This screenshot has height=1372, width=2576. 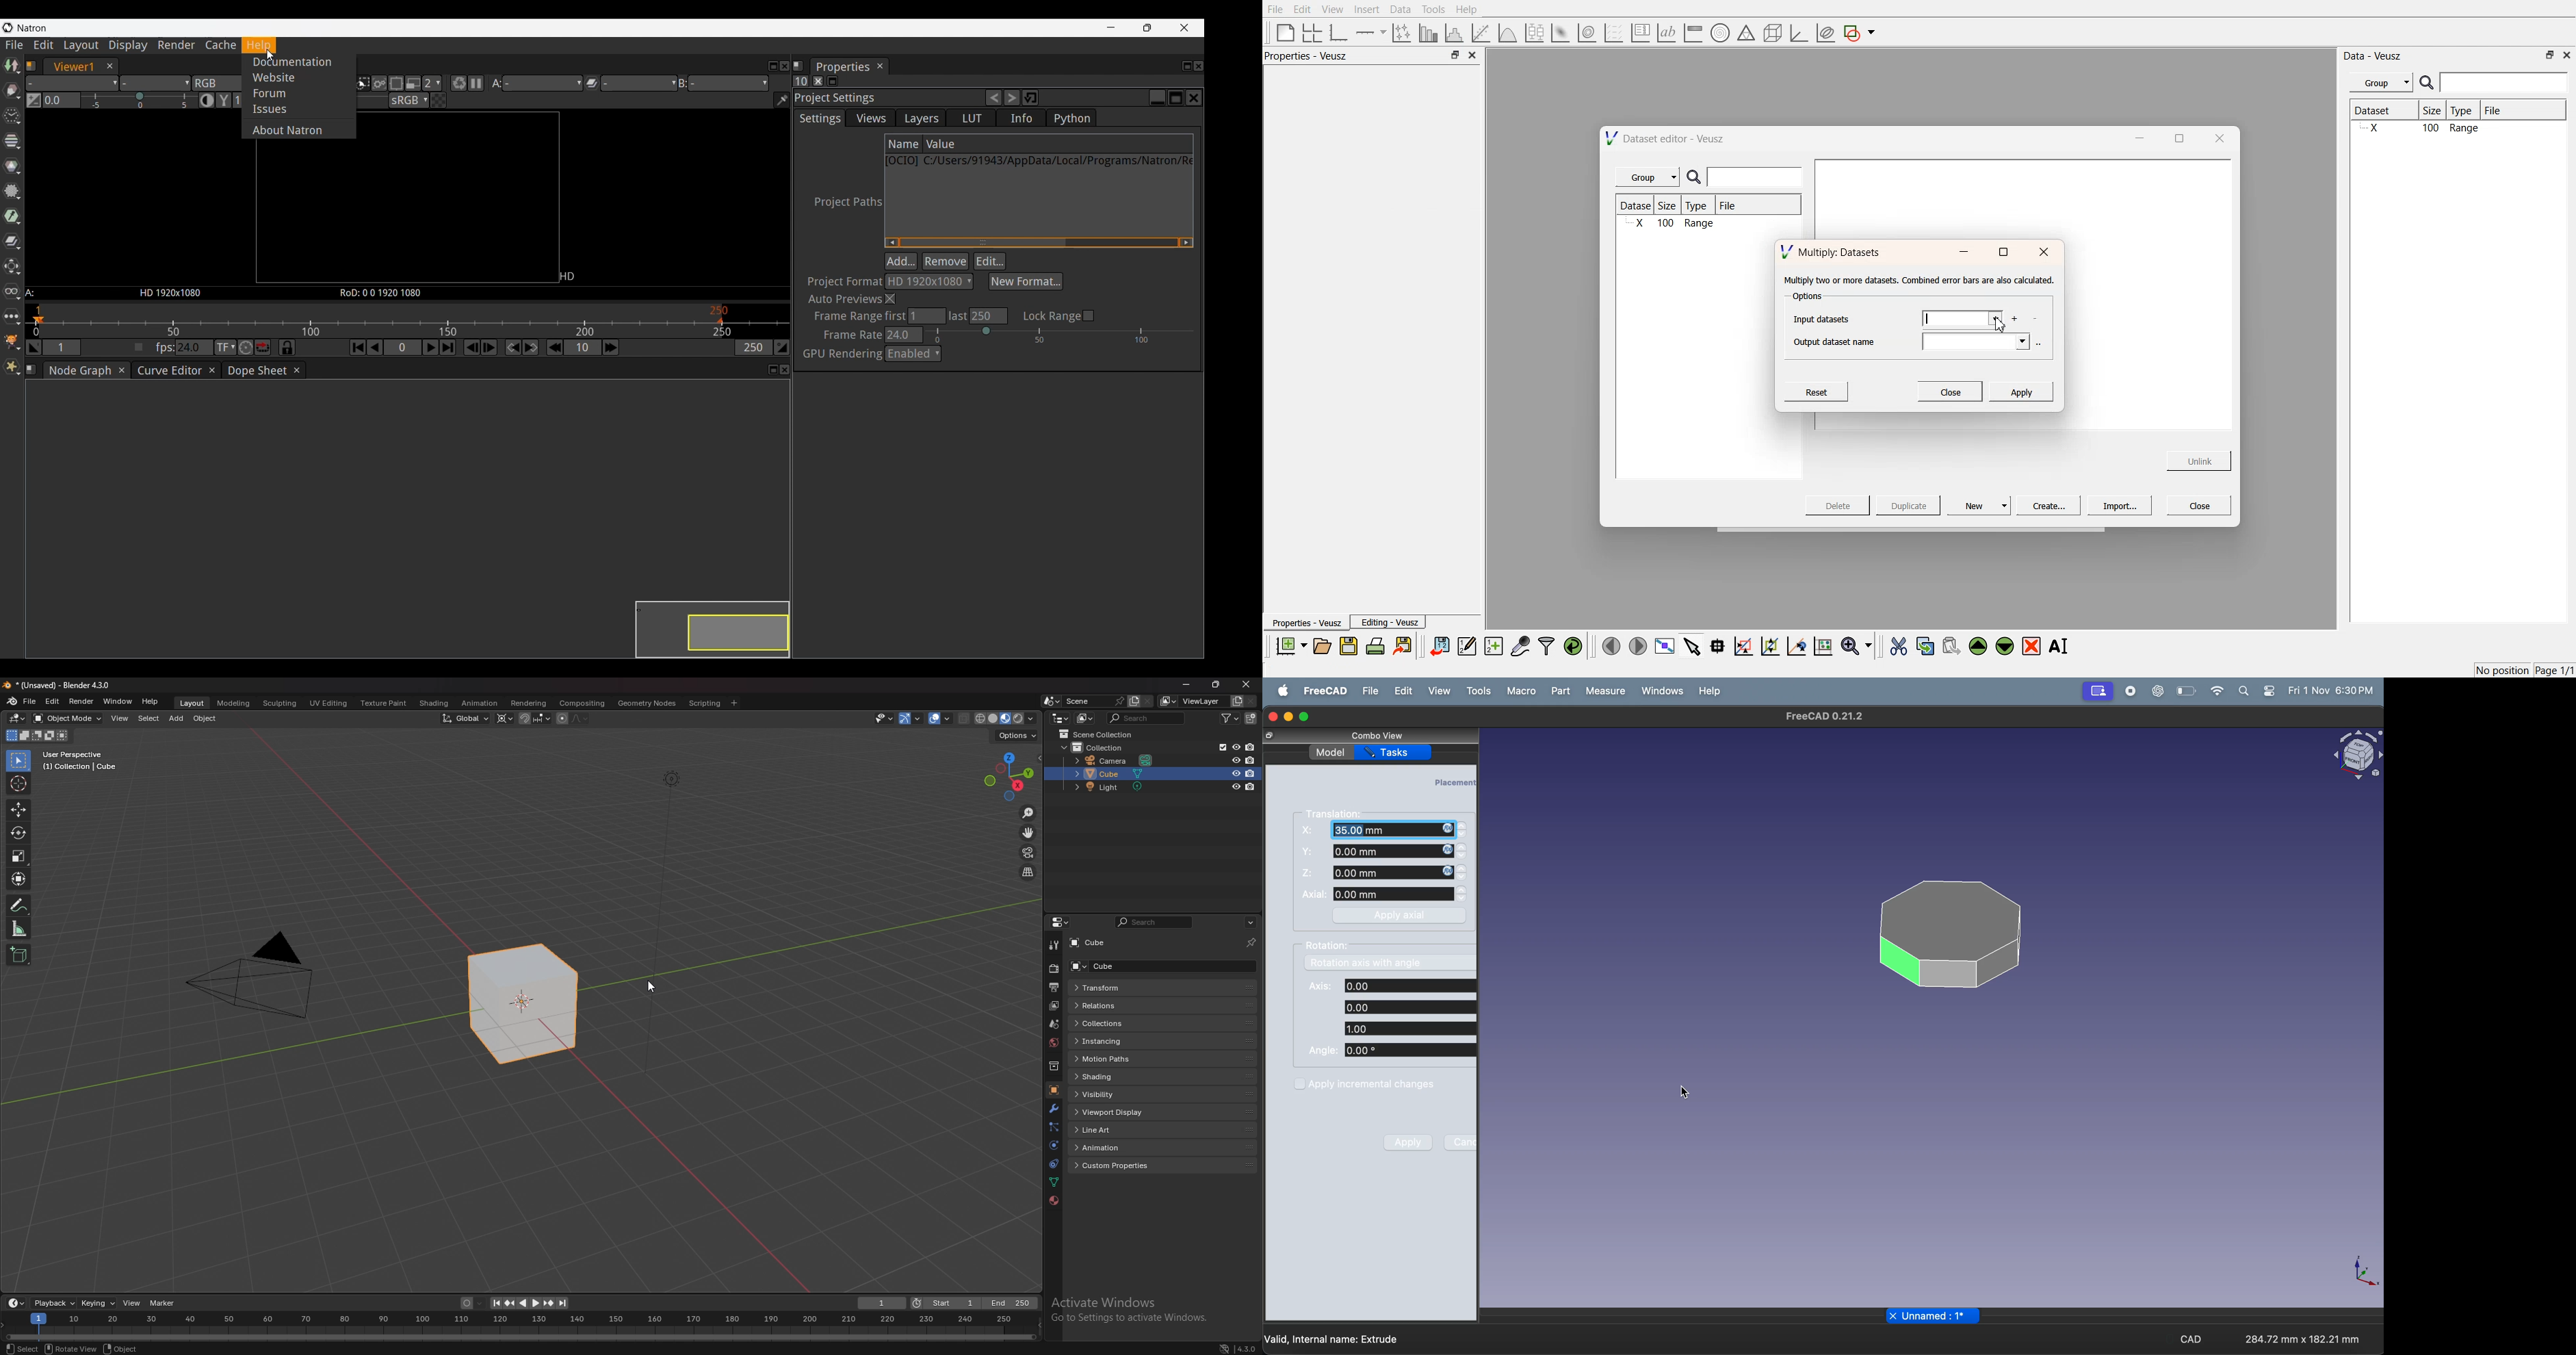 What do you see at coordinates (527, 703) in the screenshot?
I see `rendering` at bounding box center [527, 703].